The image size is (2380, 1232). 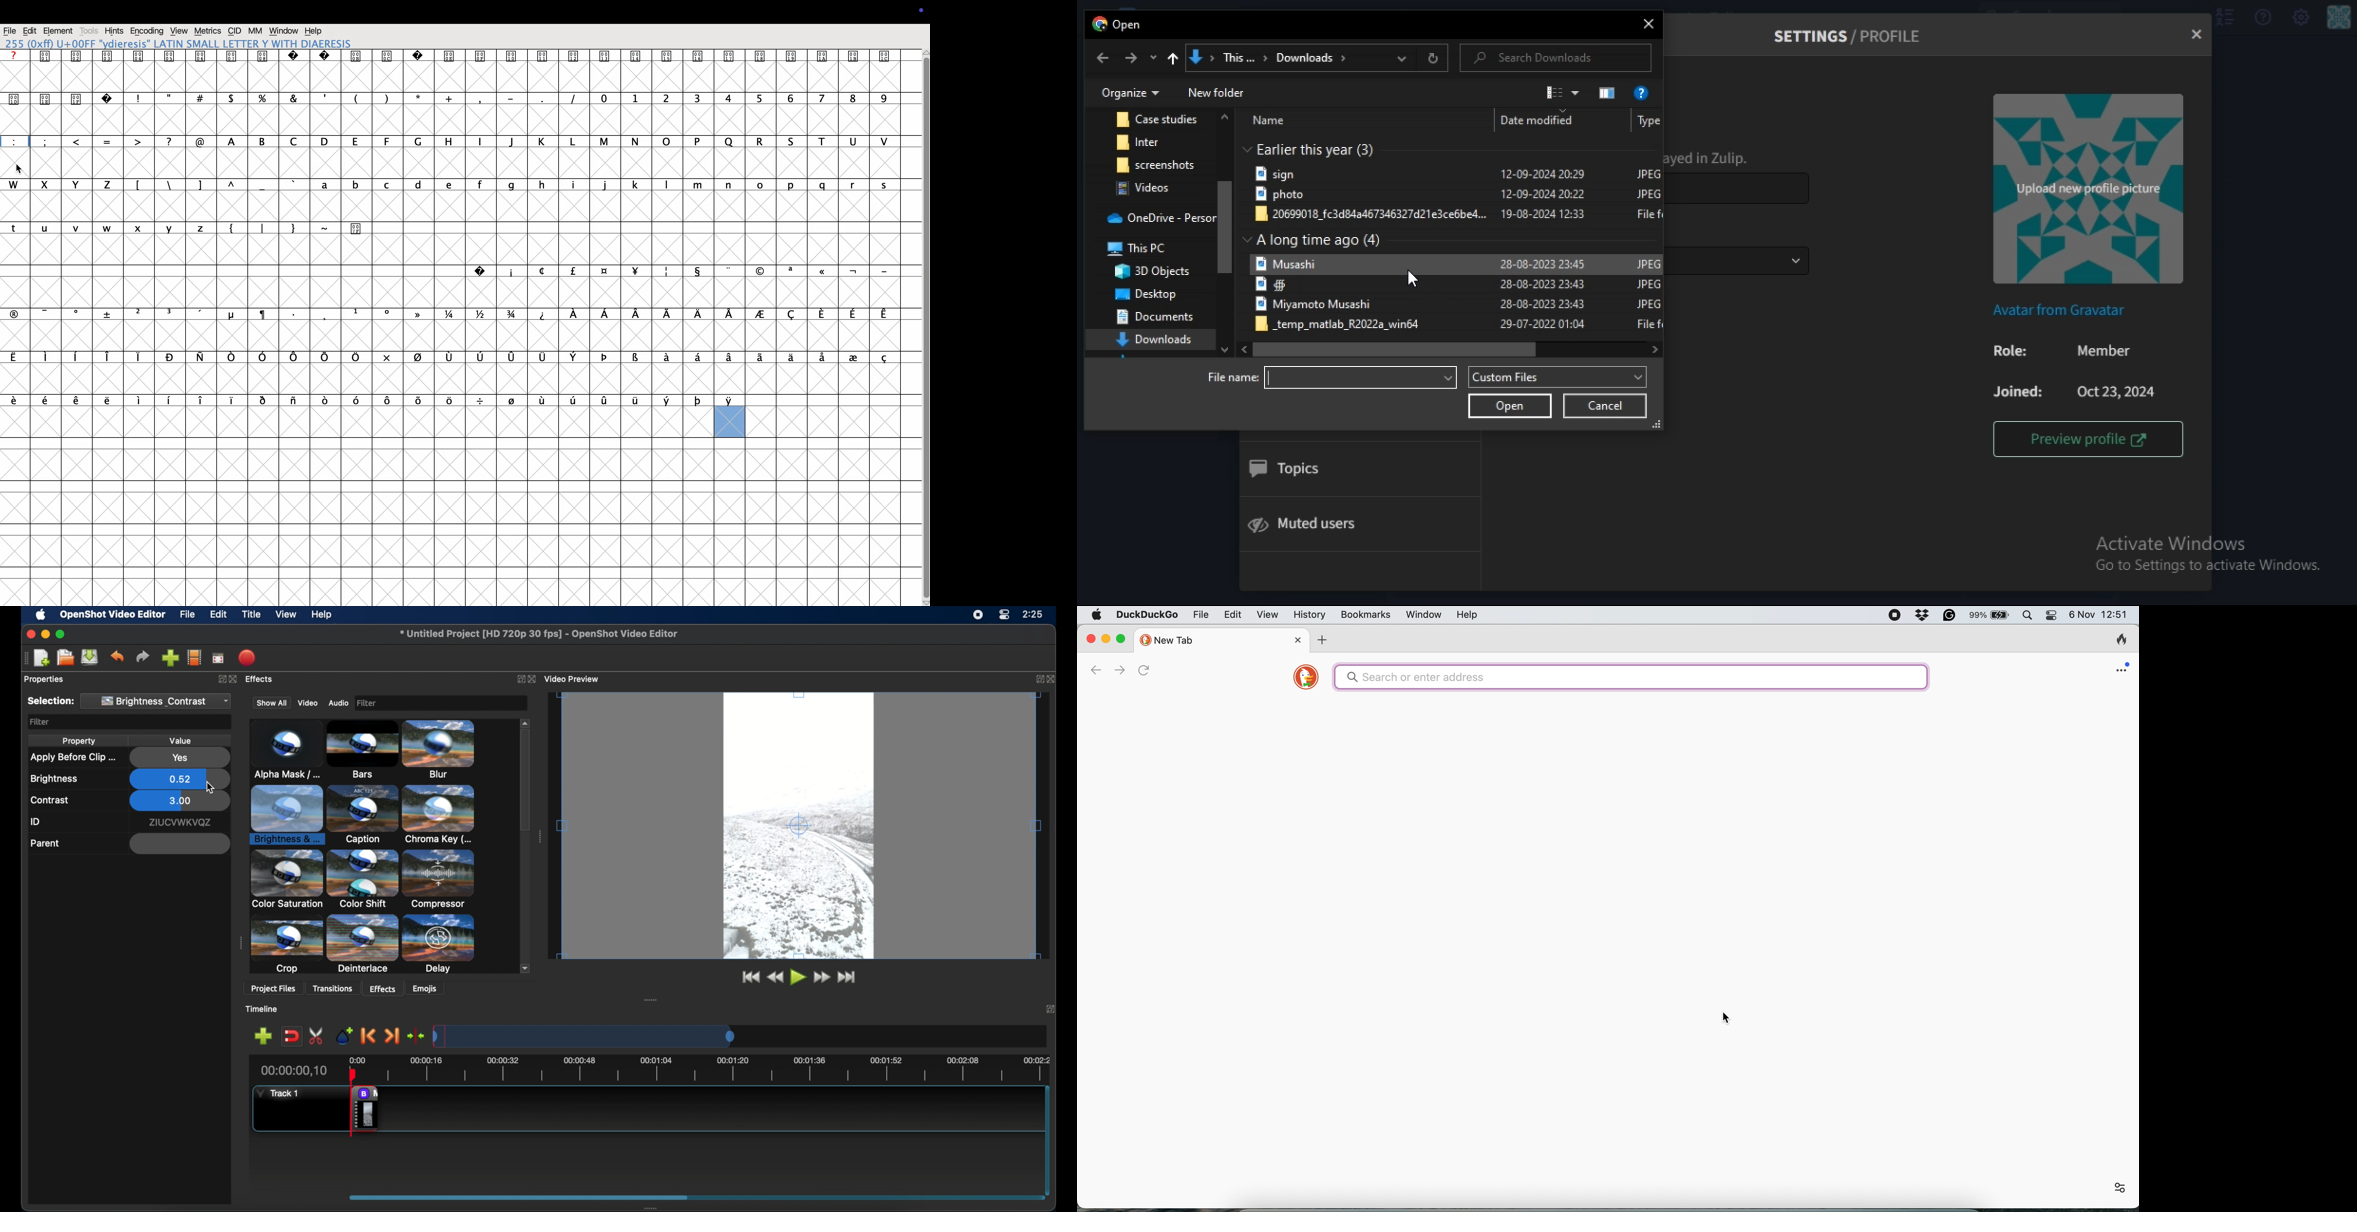 What do you see at coordinates (2063, 311) in the screenshot?
I see `Avatar from Gravatar` at bounding box center [2063, 311].